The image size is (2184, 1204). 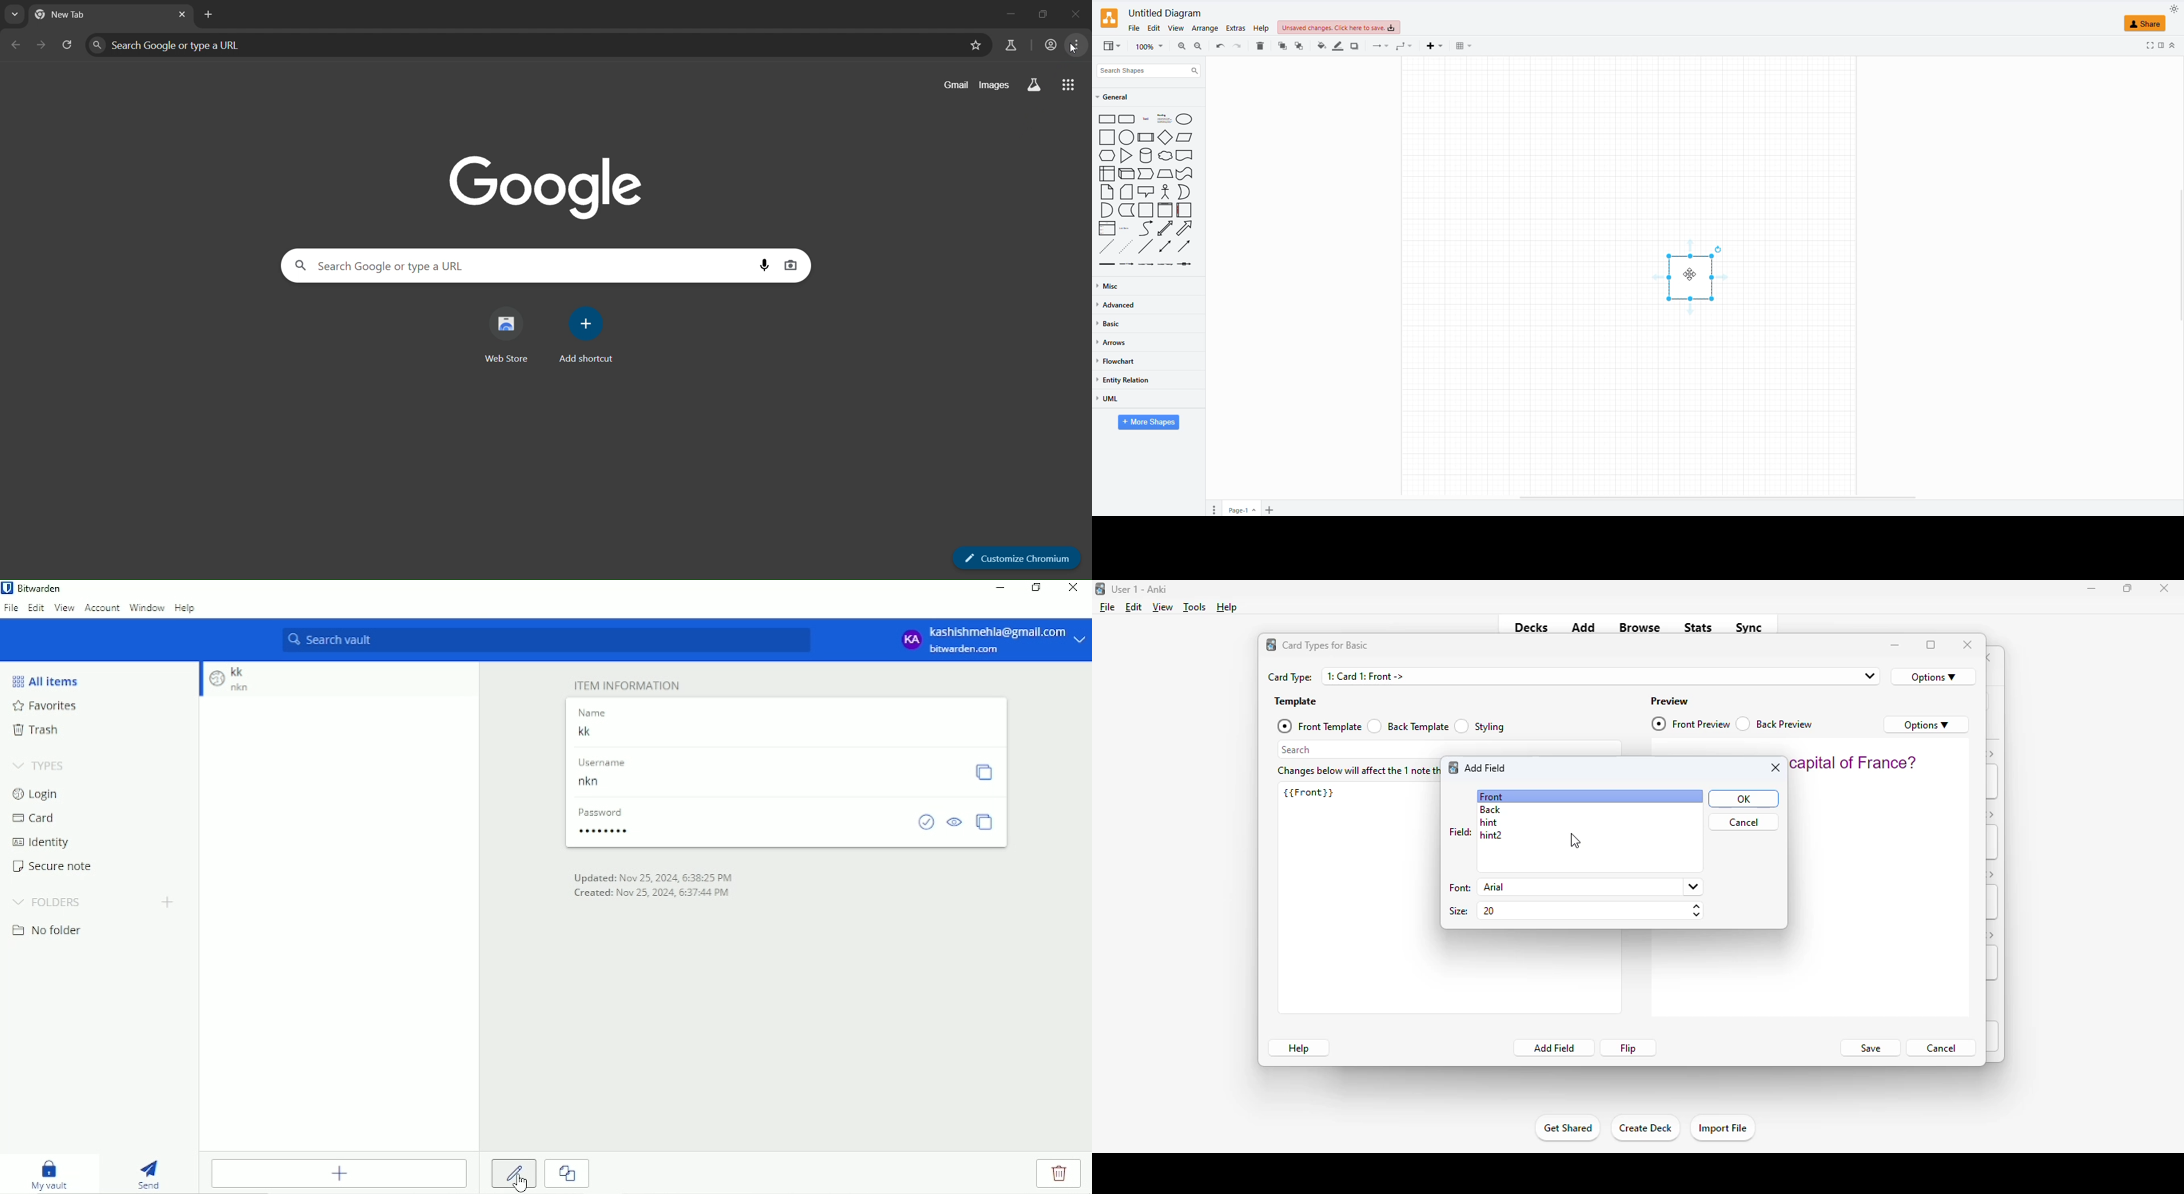 What do you see at coordinates (1748, 626) in the screenshot?
I see `sync` at bounding box center [1748, 626].